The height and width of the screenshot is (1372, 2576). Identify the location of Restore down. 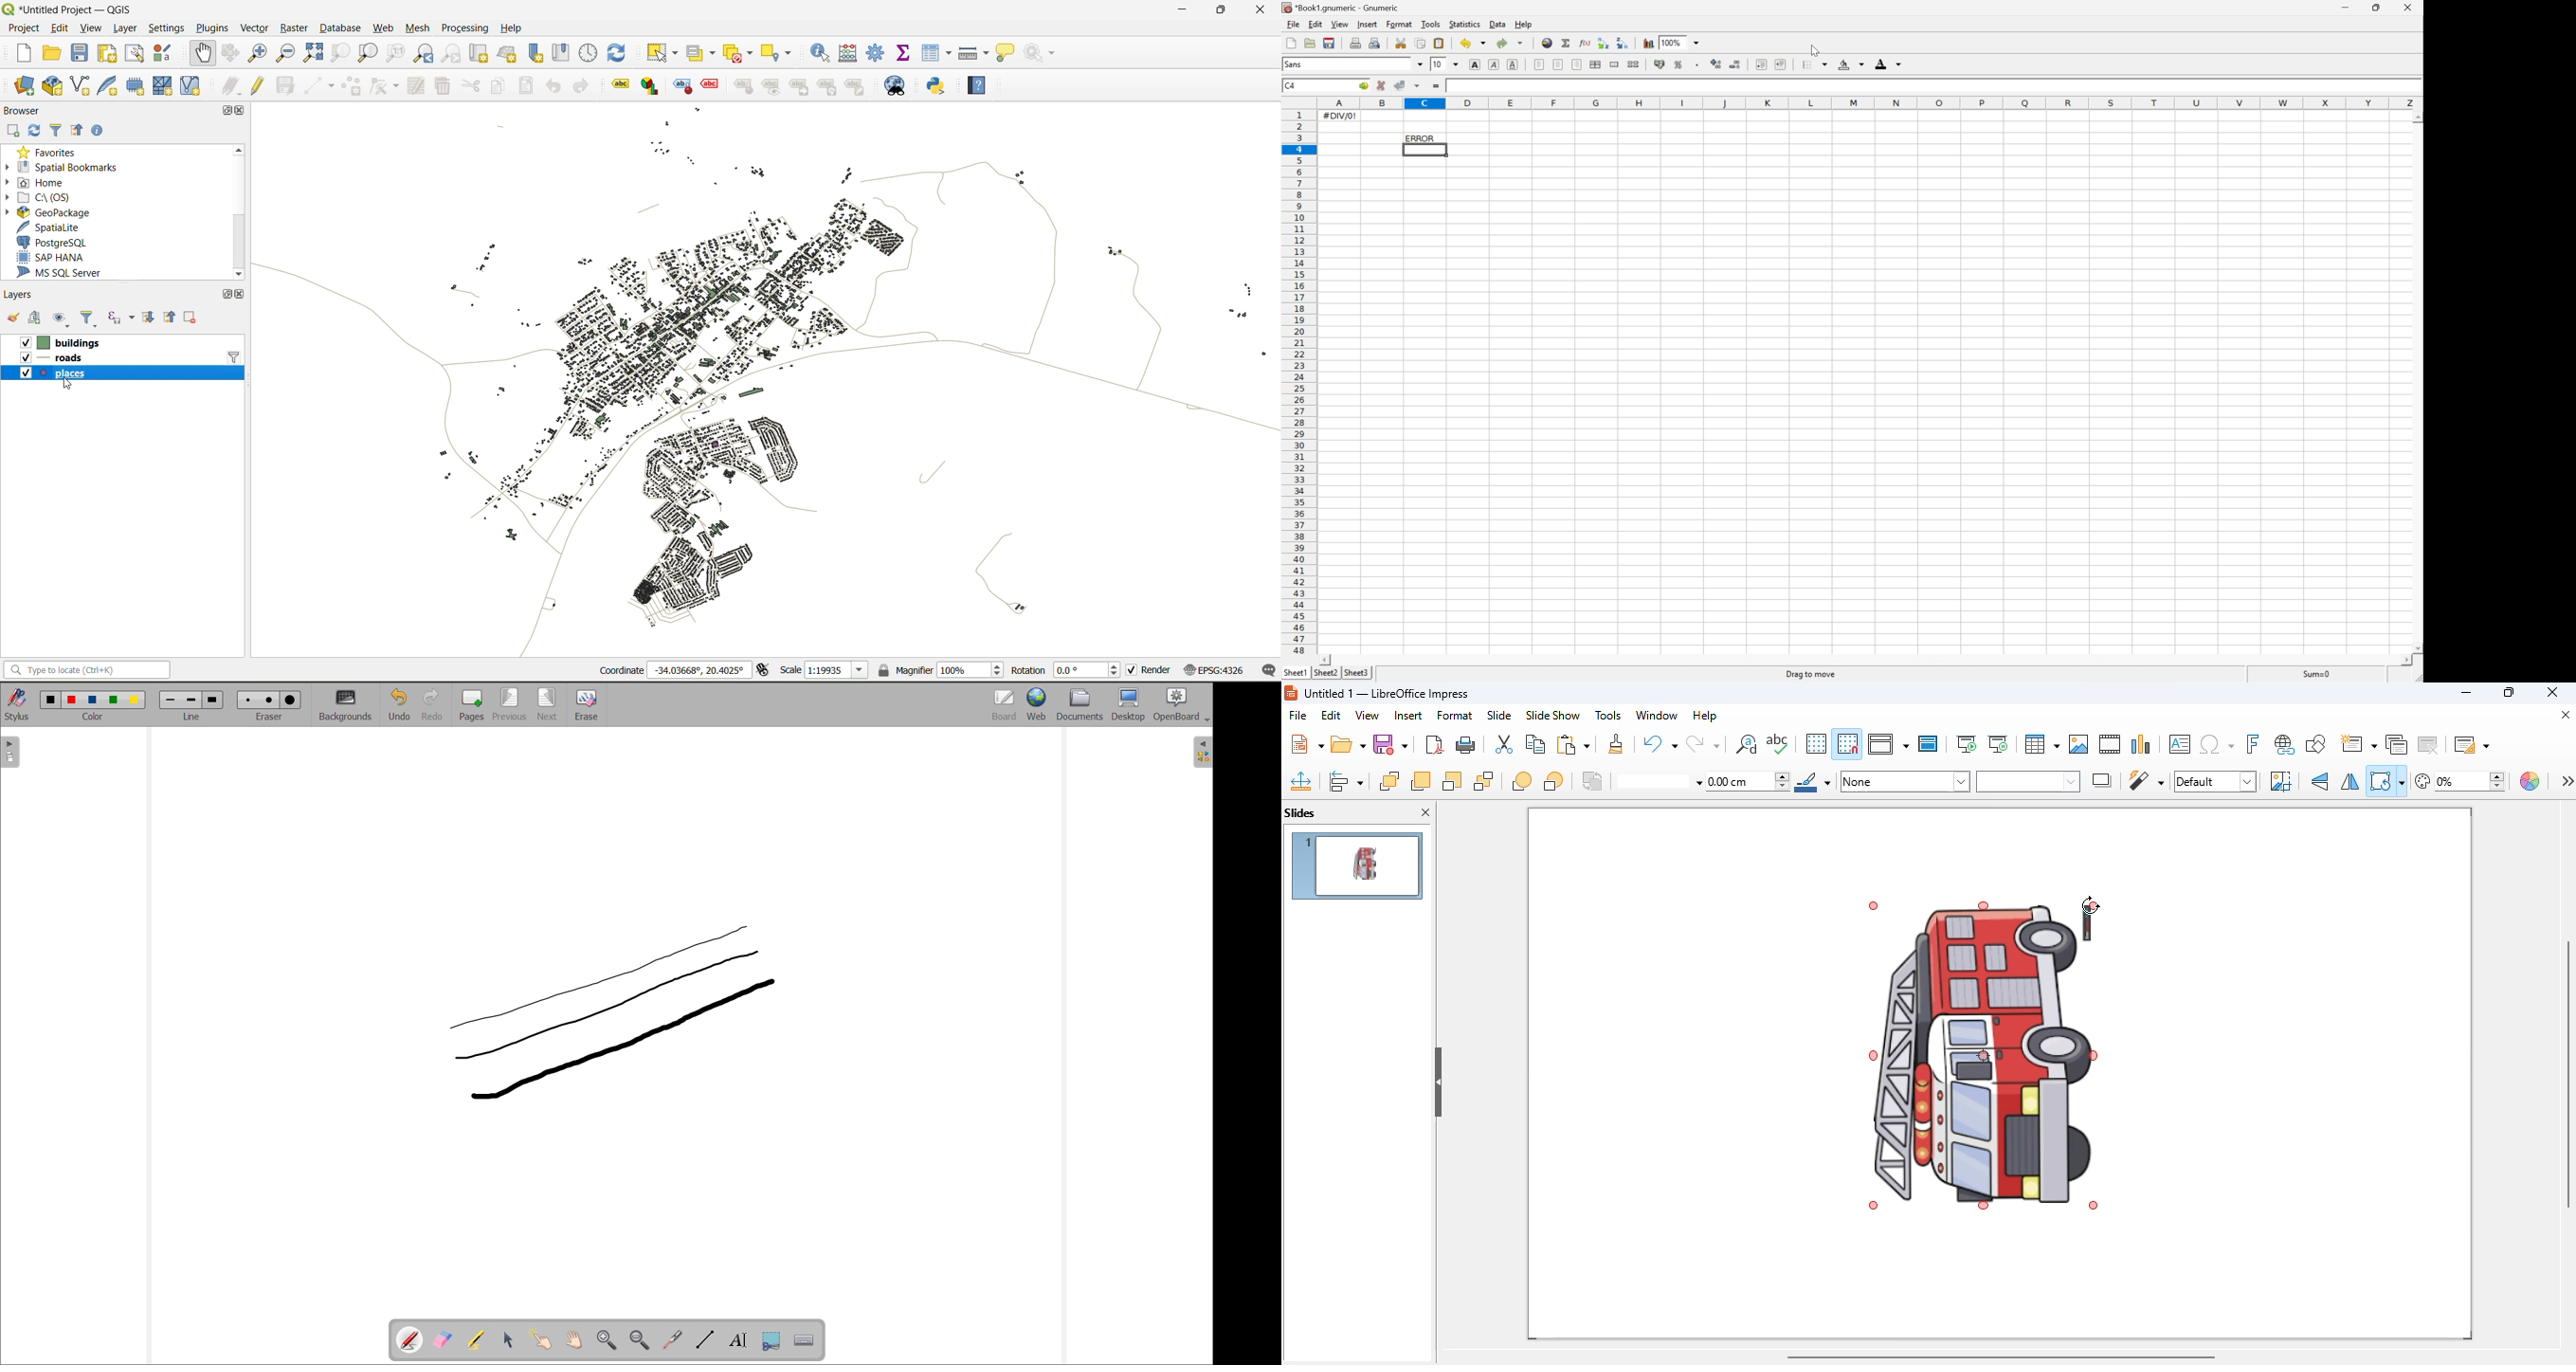
(2377, 6).